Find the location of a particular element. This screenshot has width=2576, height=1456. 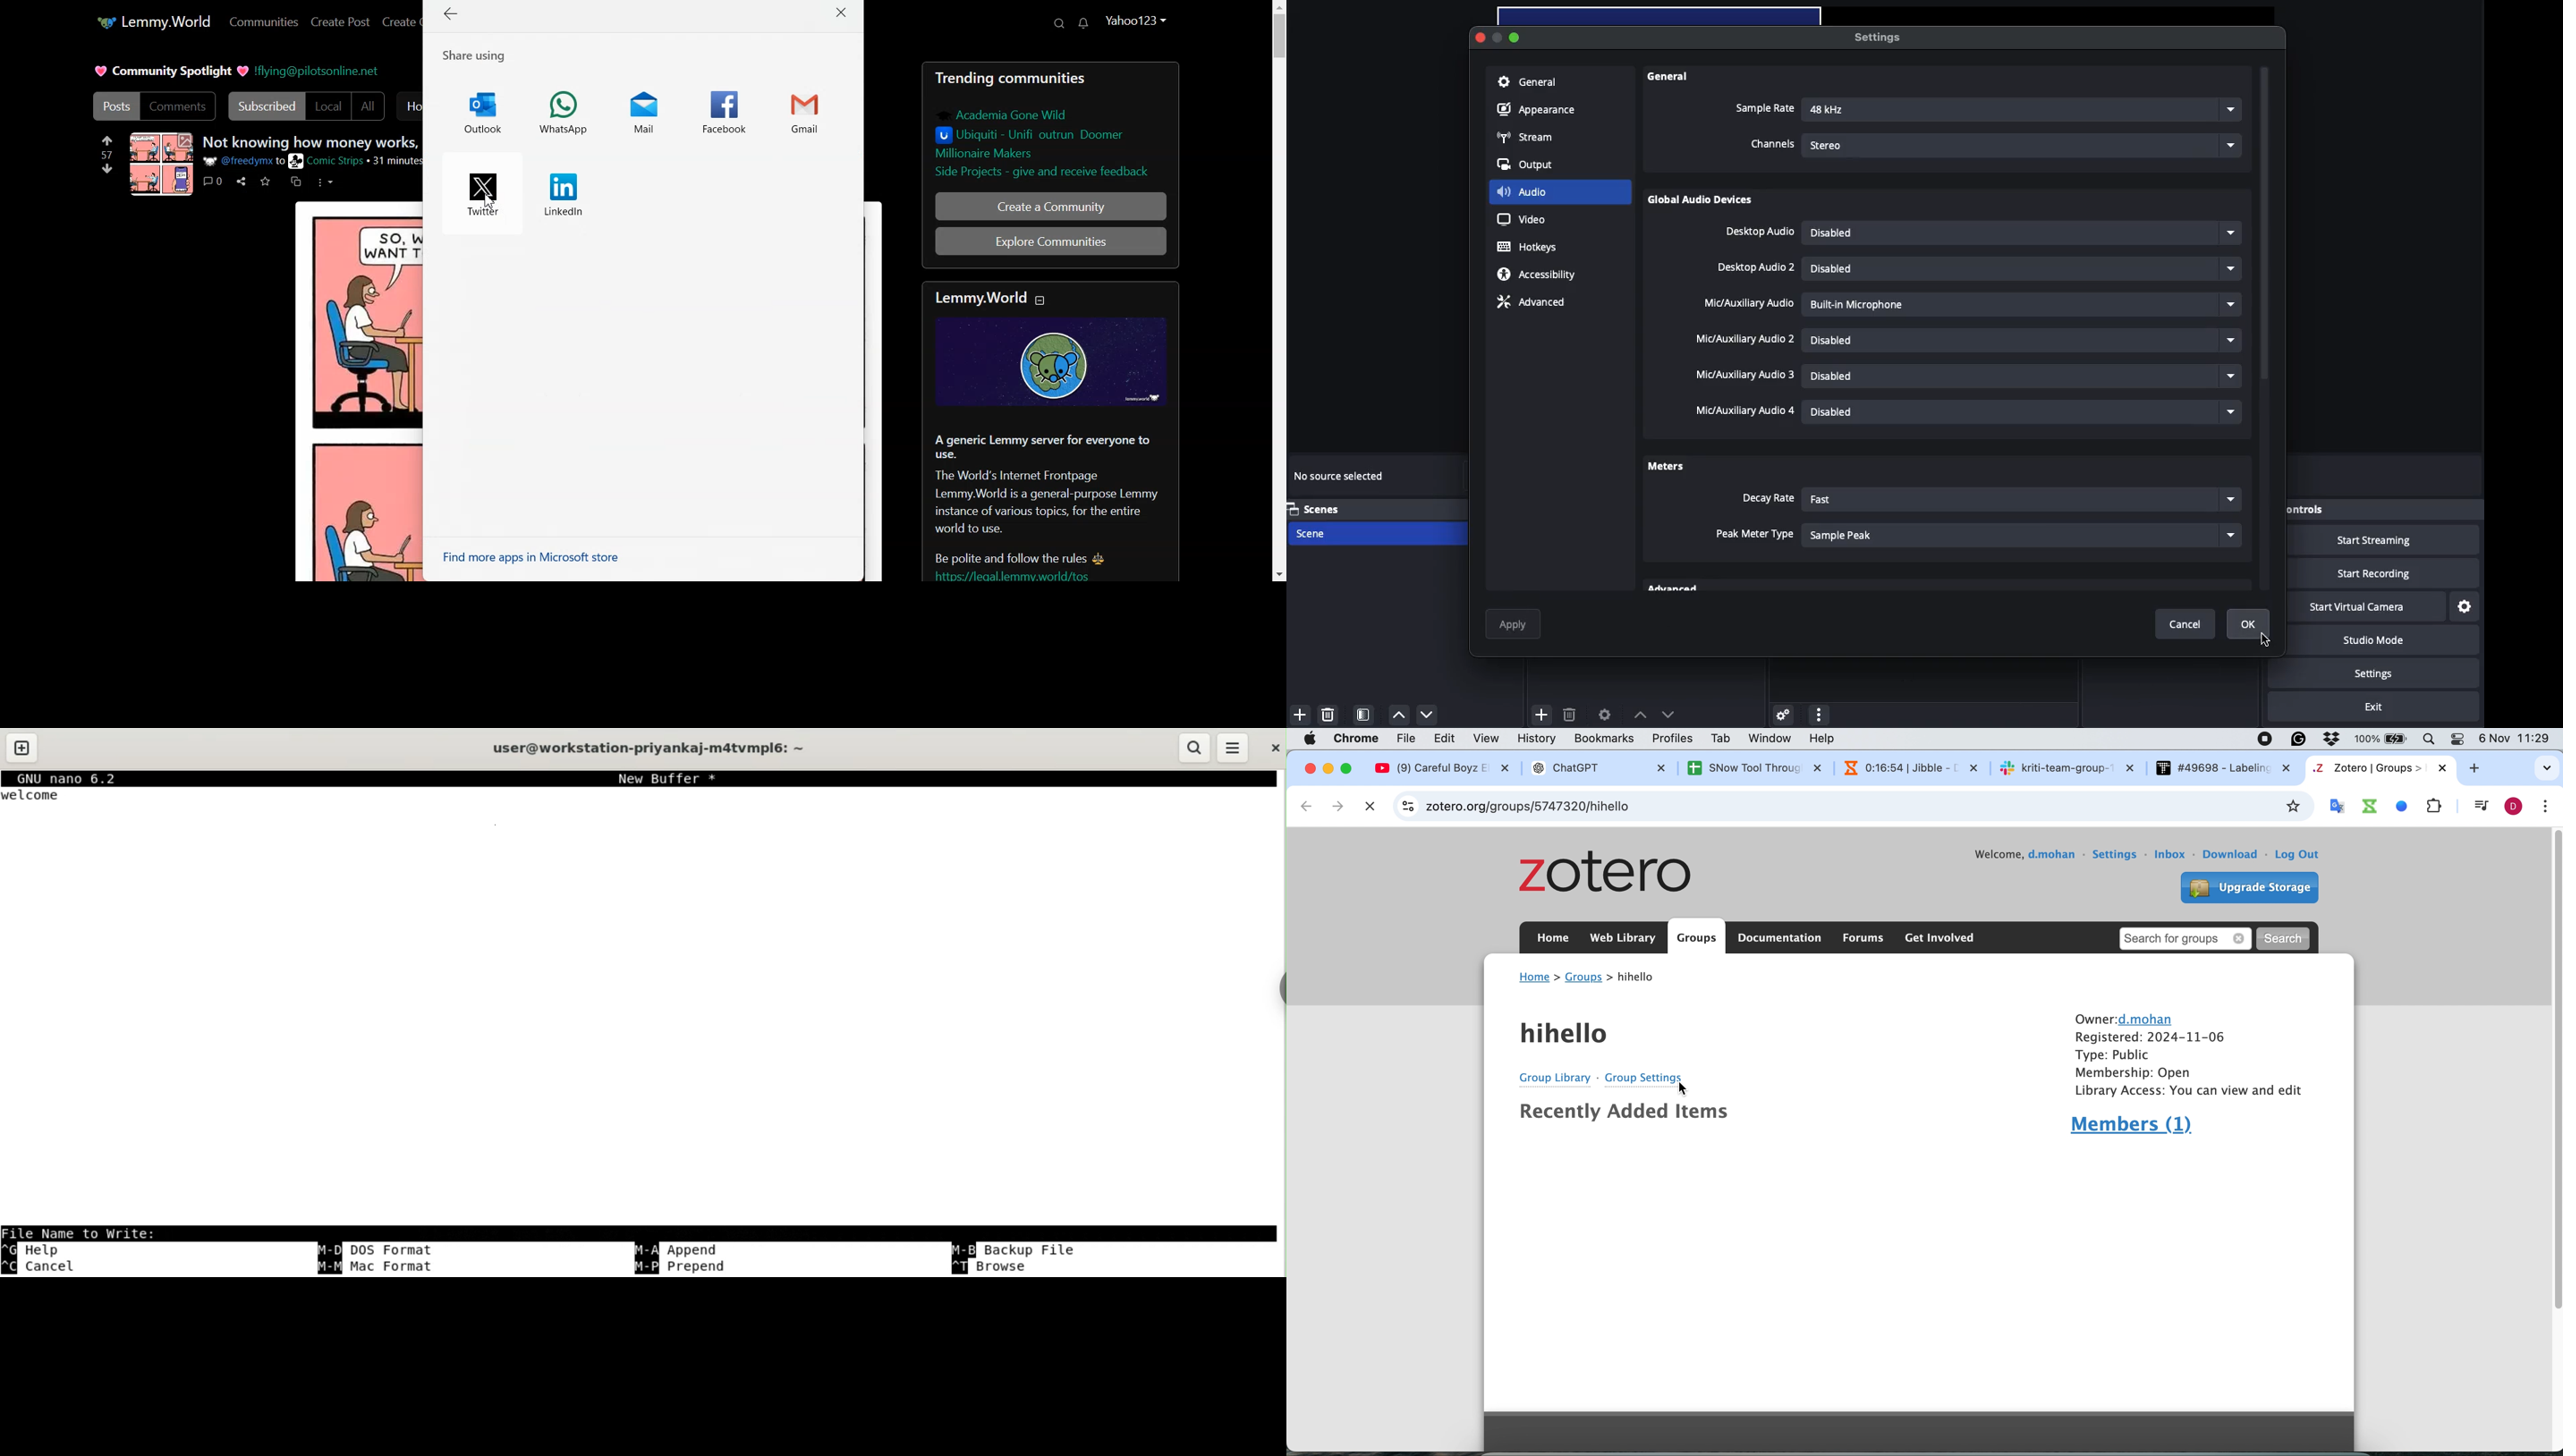

Disabled is located at coordinates (2020, 233).